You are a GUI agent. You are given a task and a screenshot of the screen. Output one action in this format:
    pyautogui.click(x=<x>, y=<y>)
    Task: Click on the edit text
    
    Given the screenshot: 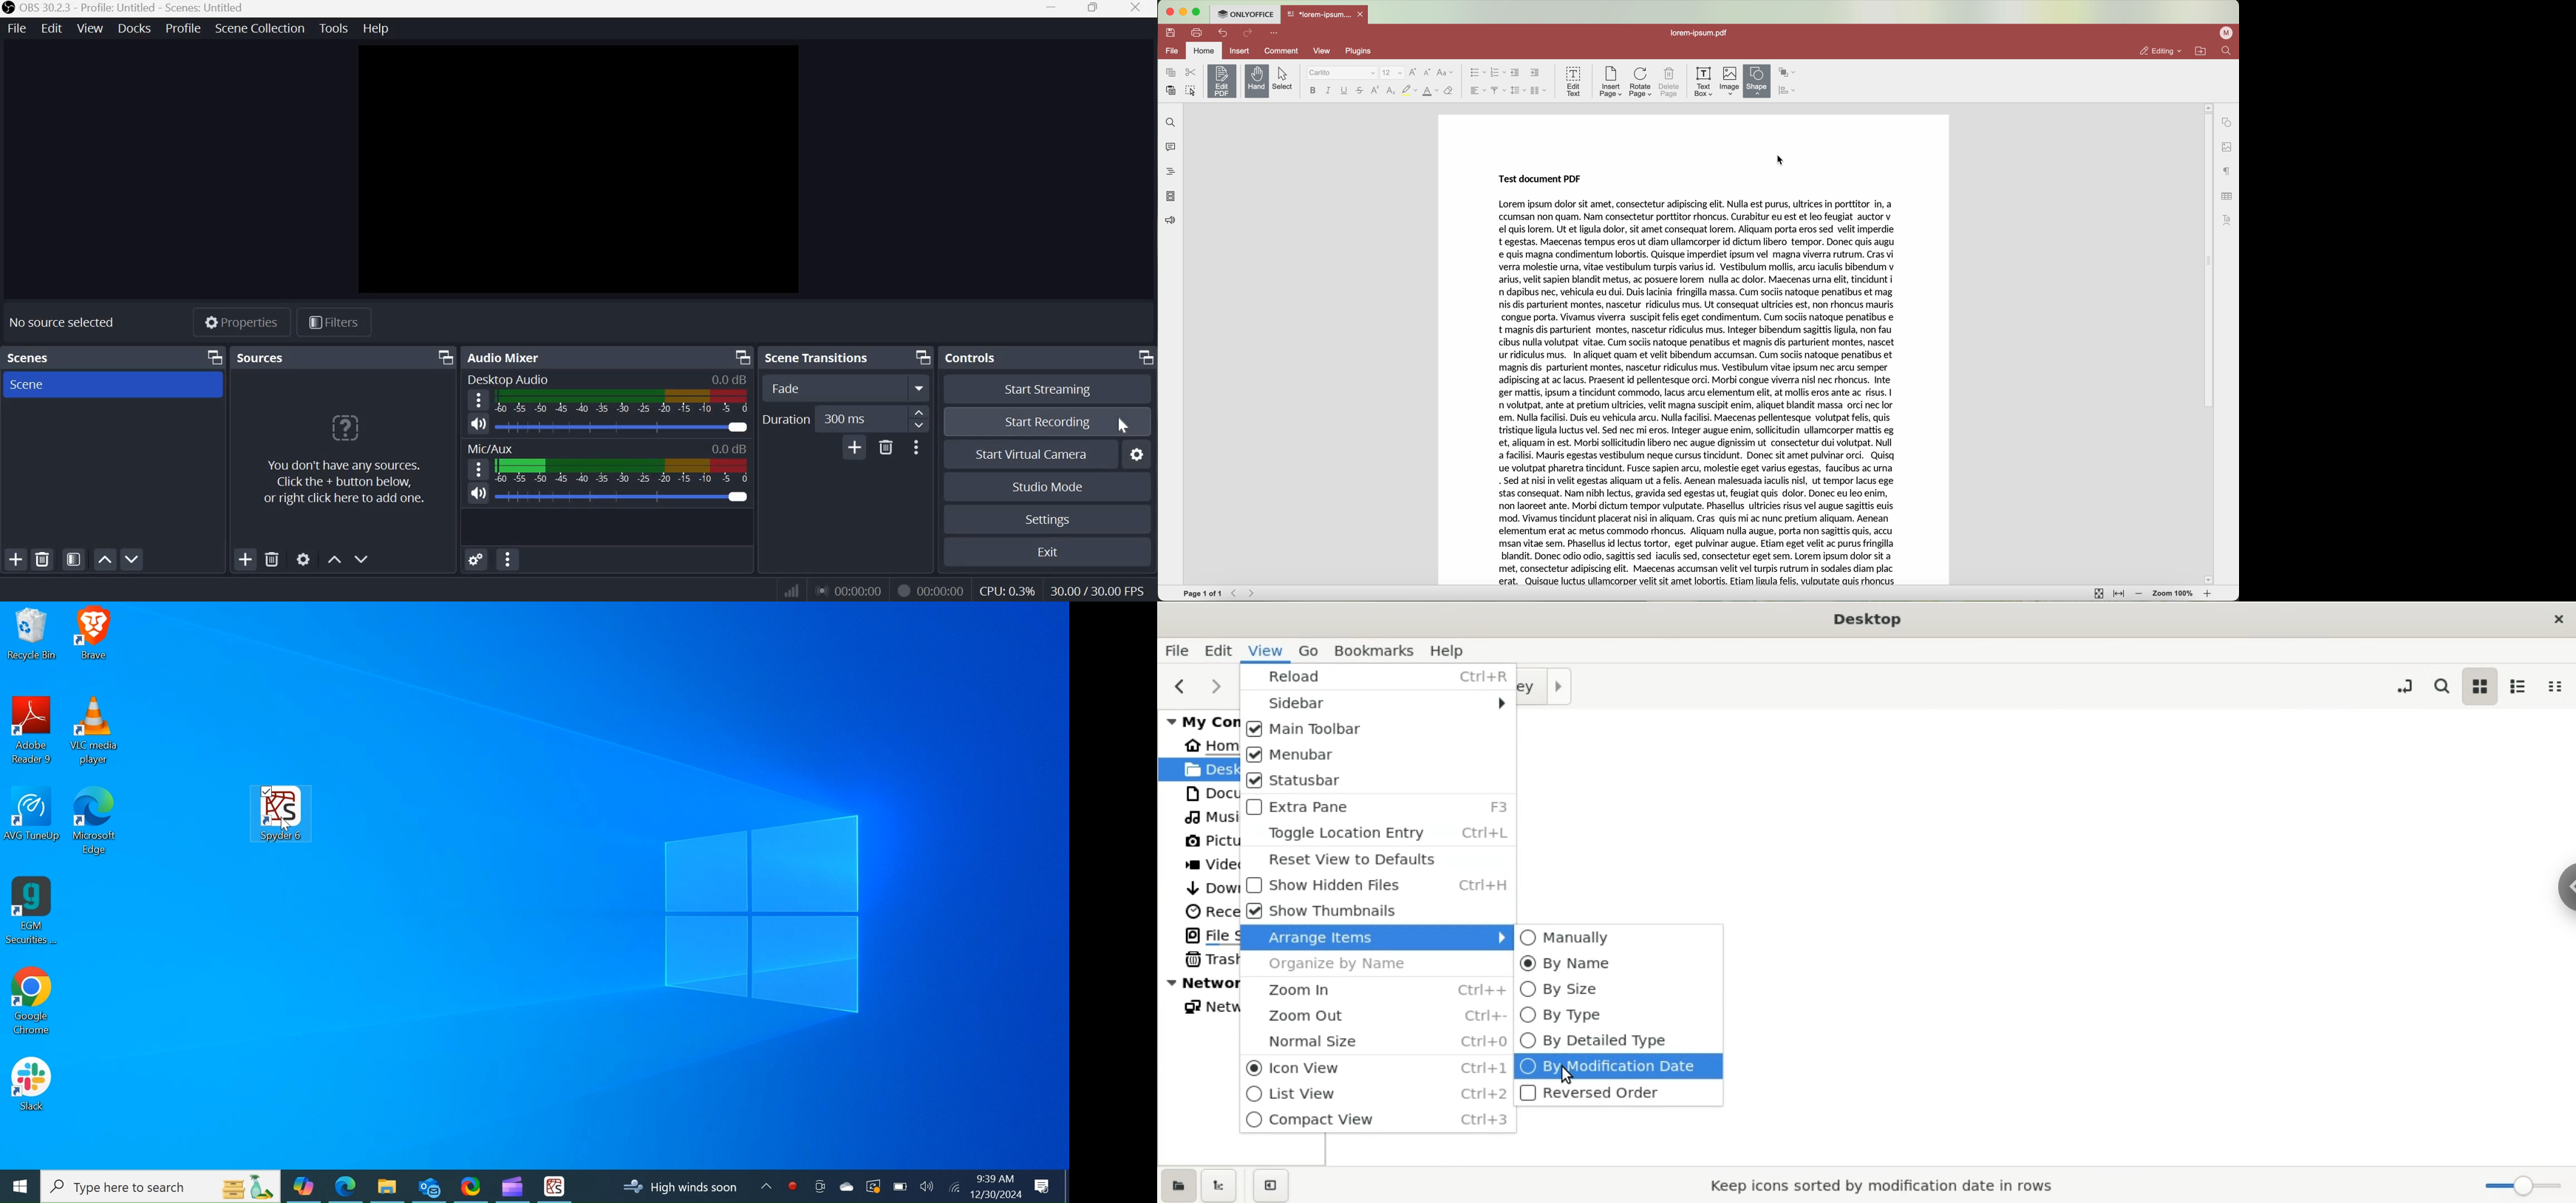 What is the action you would take?
    pyautogui.click(x=1573, y=81)
    